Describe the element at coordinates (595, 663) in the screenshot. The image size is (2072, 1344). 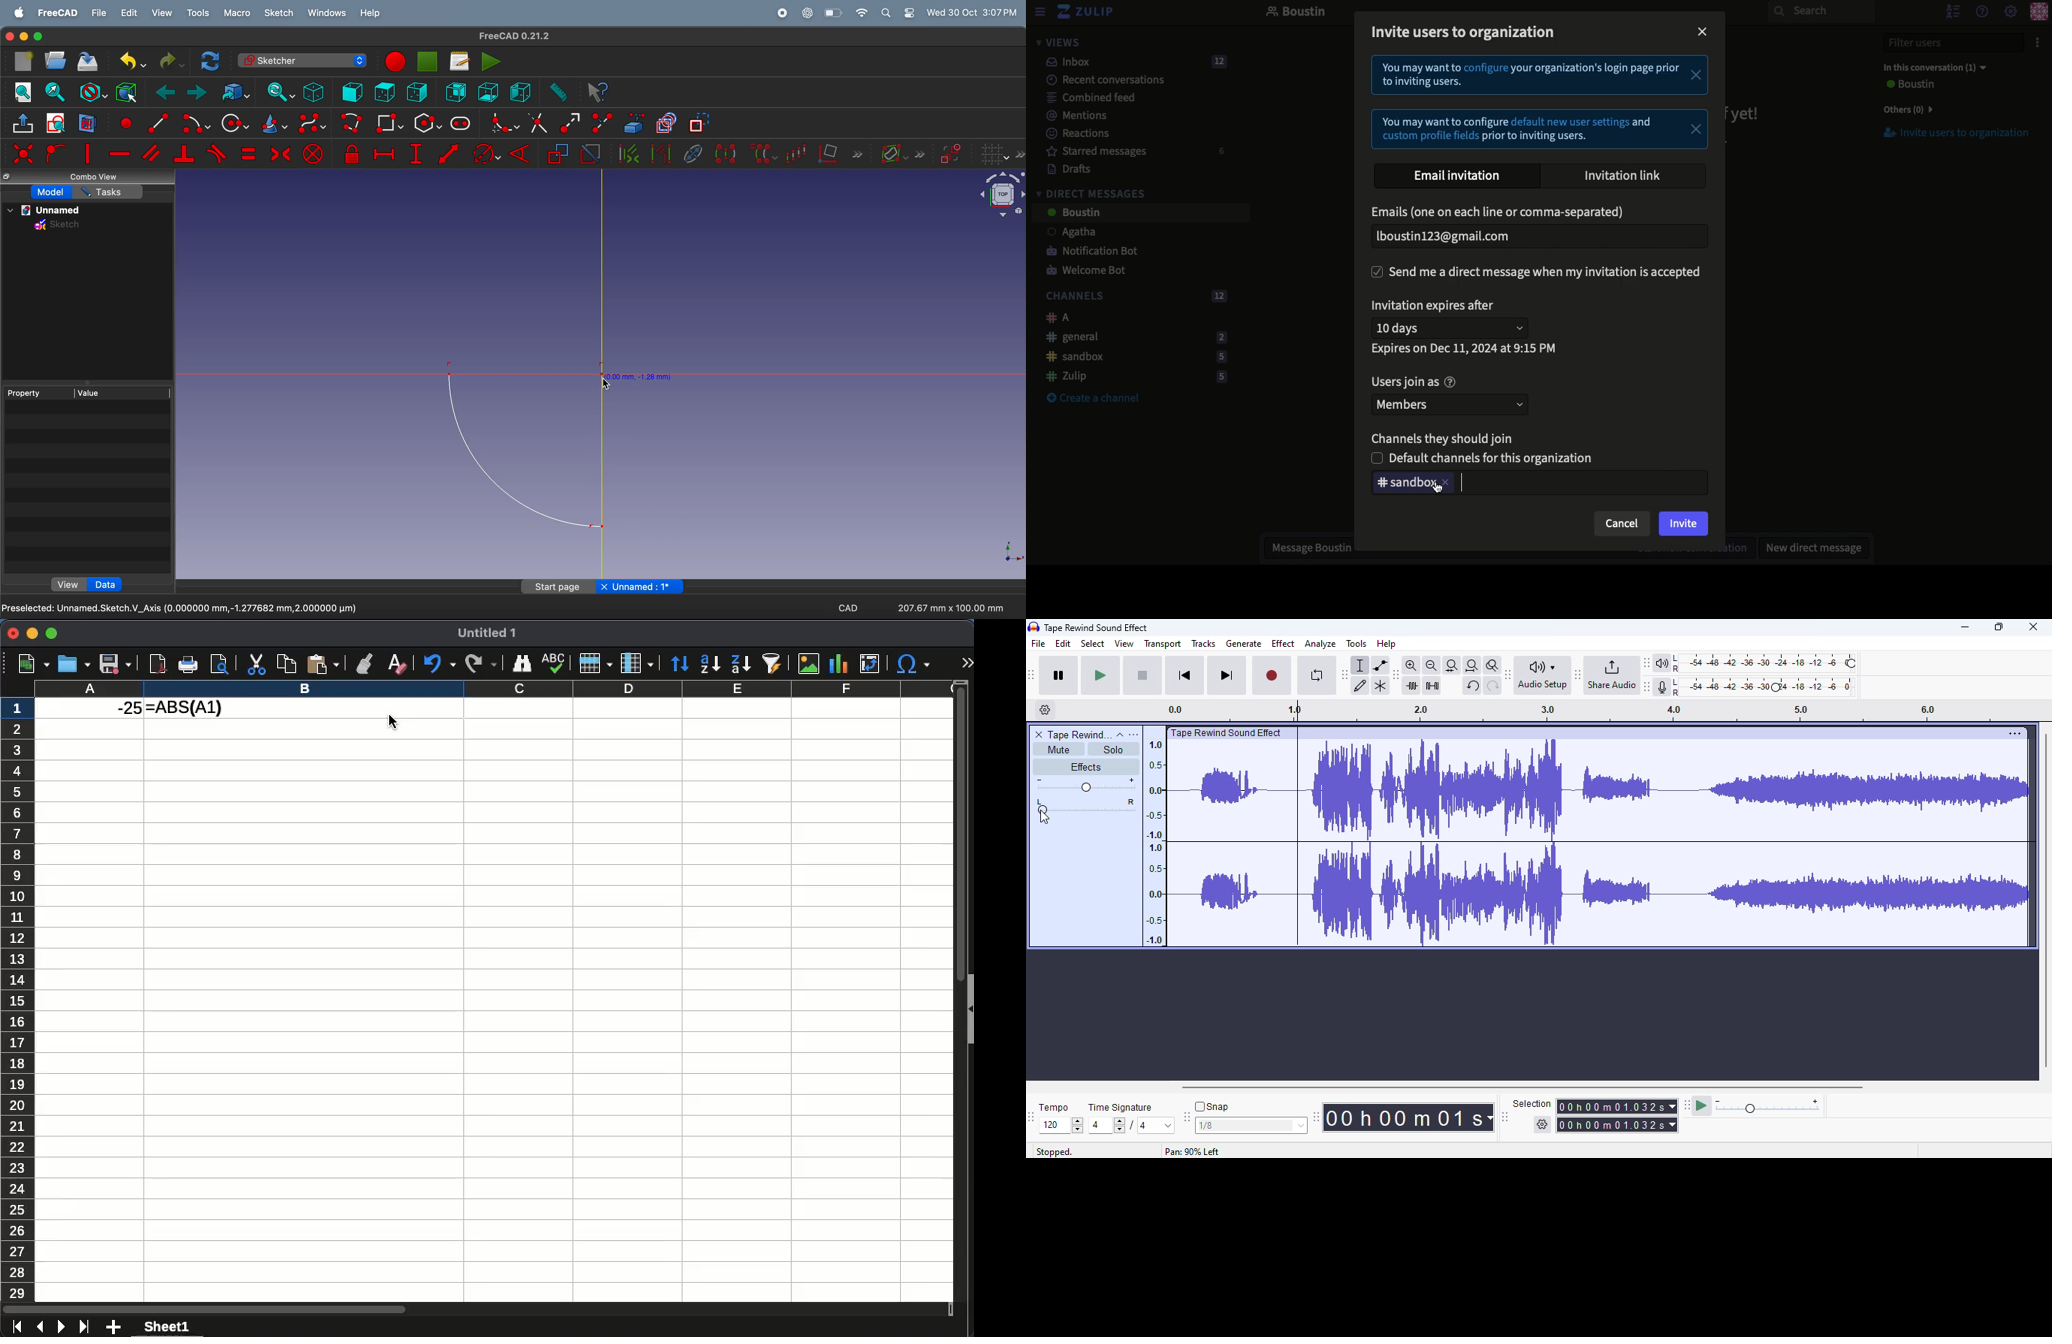
I see `row` at that location.